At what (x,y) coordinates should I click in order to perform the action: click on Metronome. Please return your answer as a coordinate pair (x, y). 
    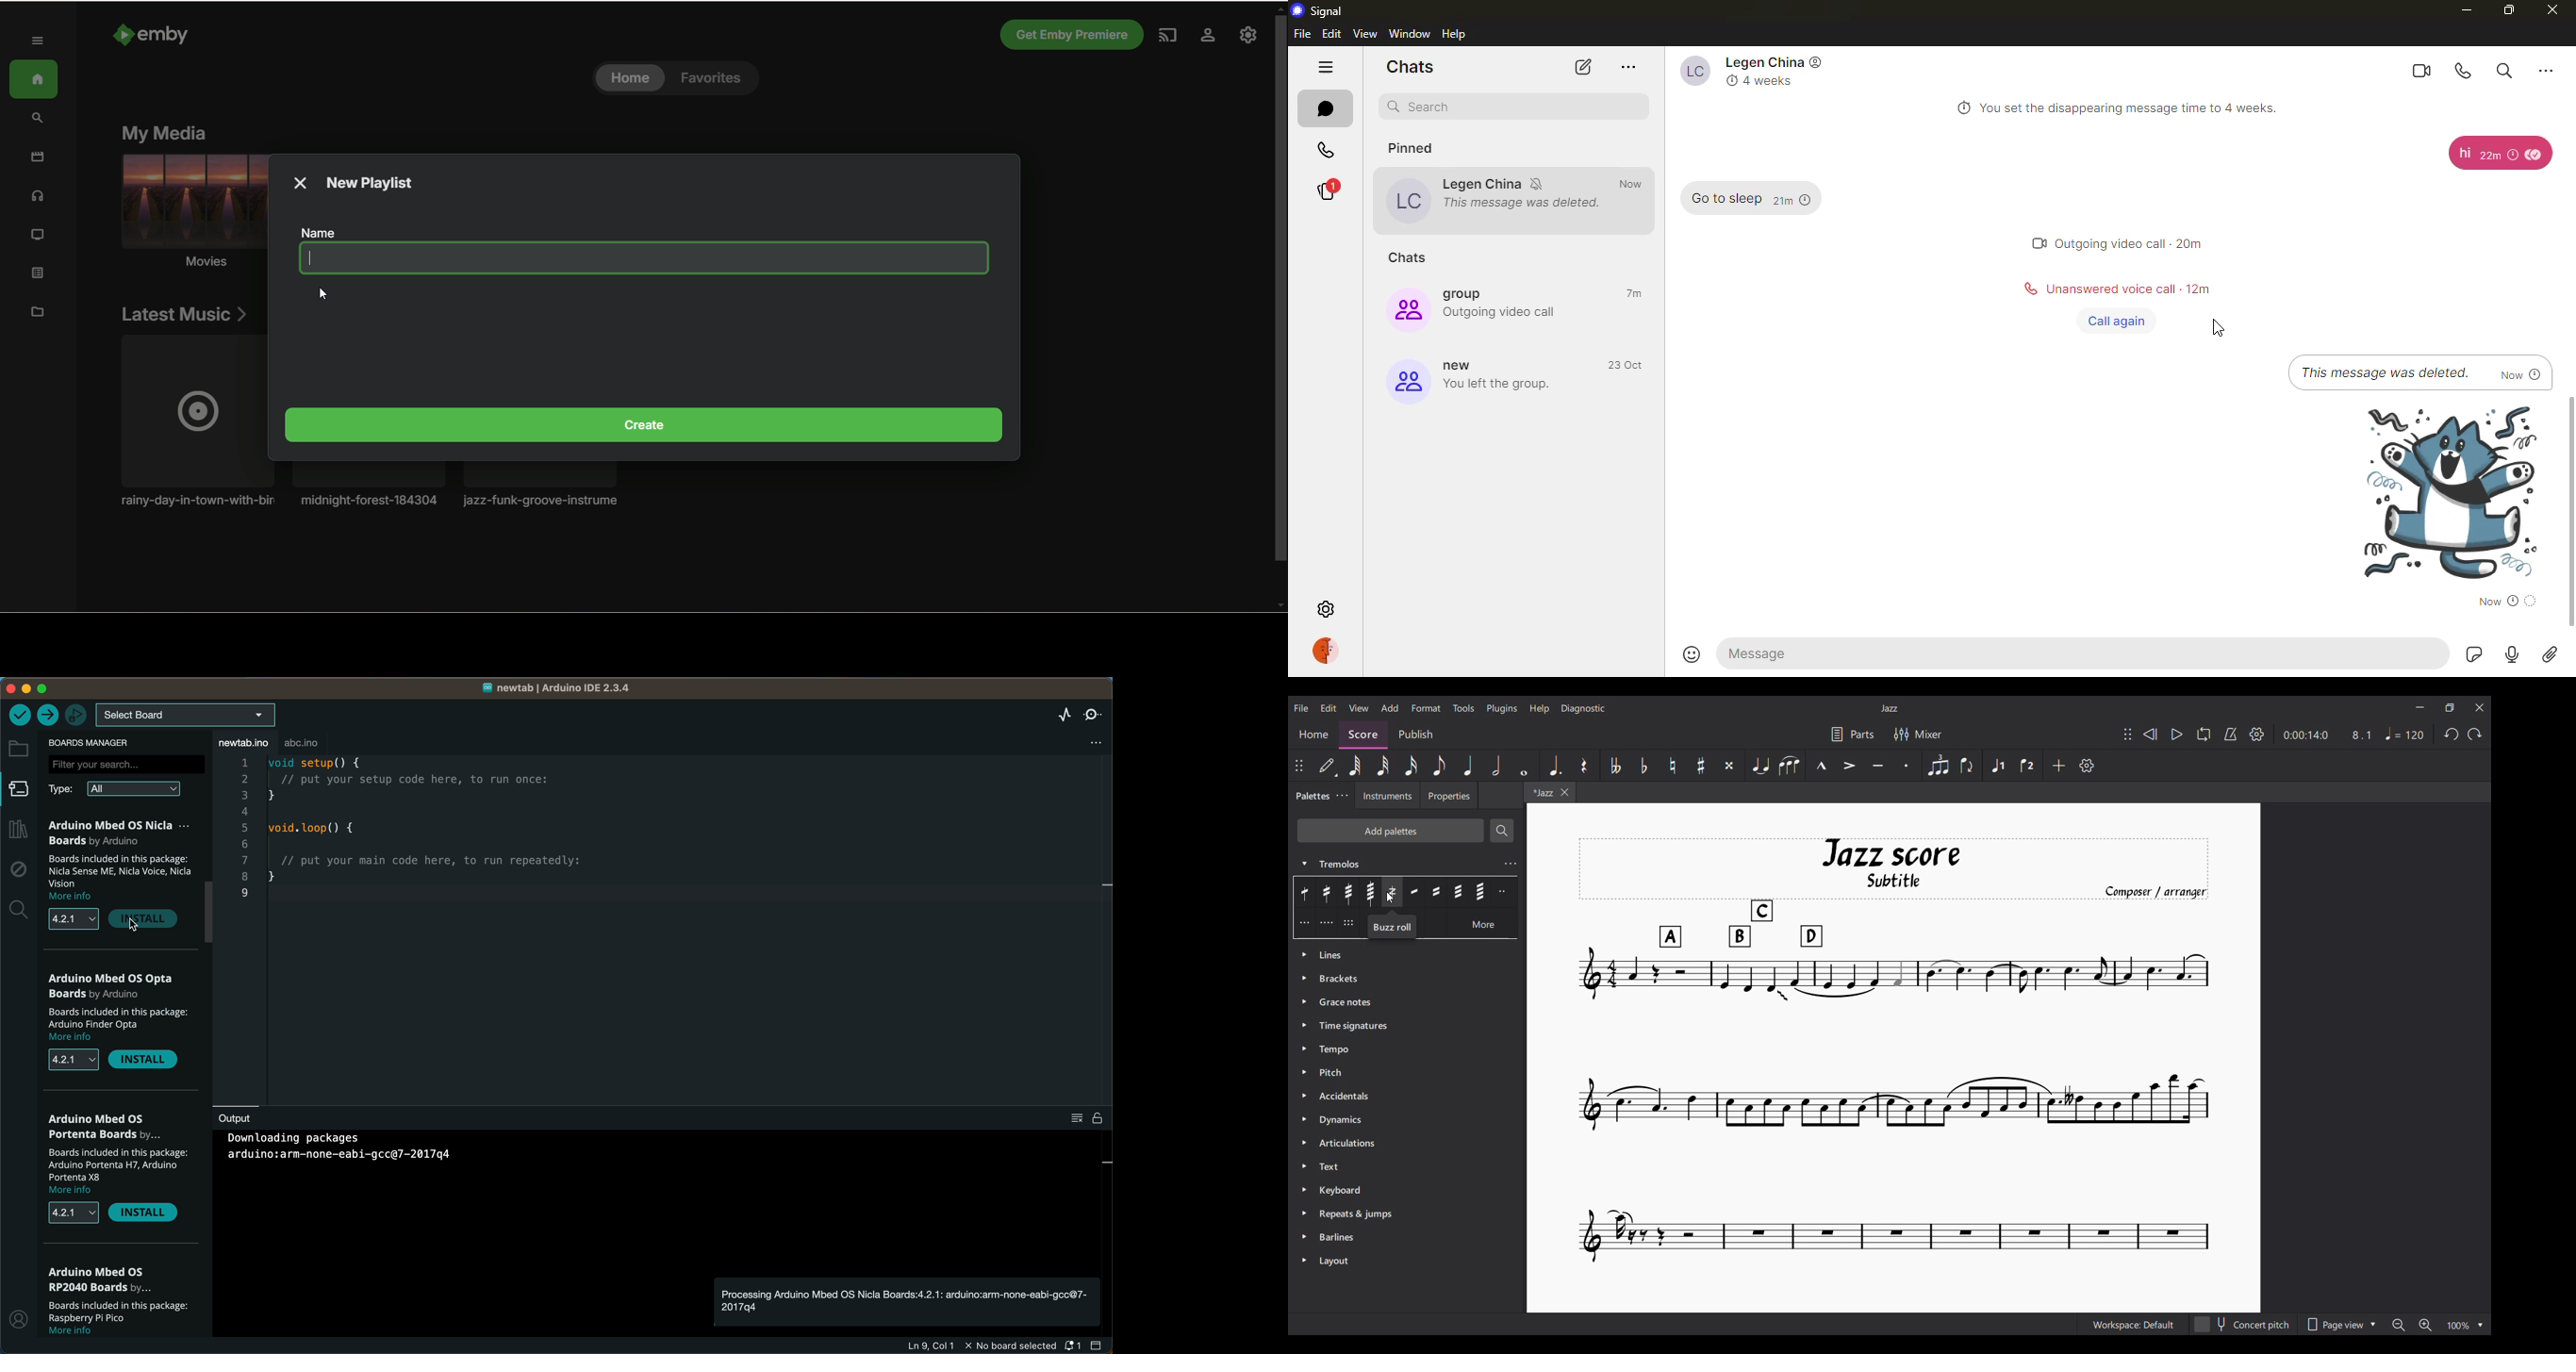
    Looking at the image, I should click on (2231, 734).